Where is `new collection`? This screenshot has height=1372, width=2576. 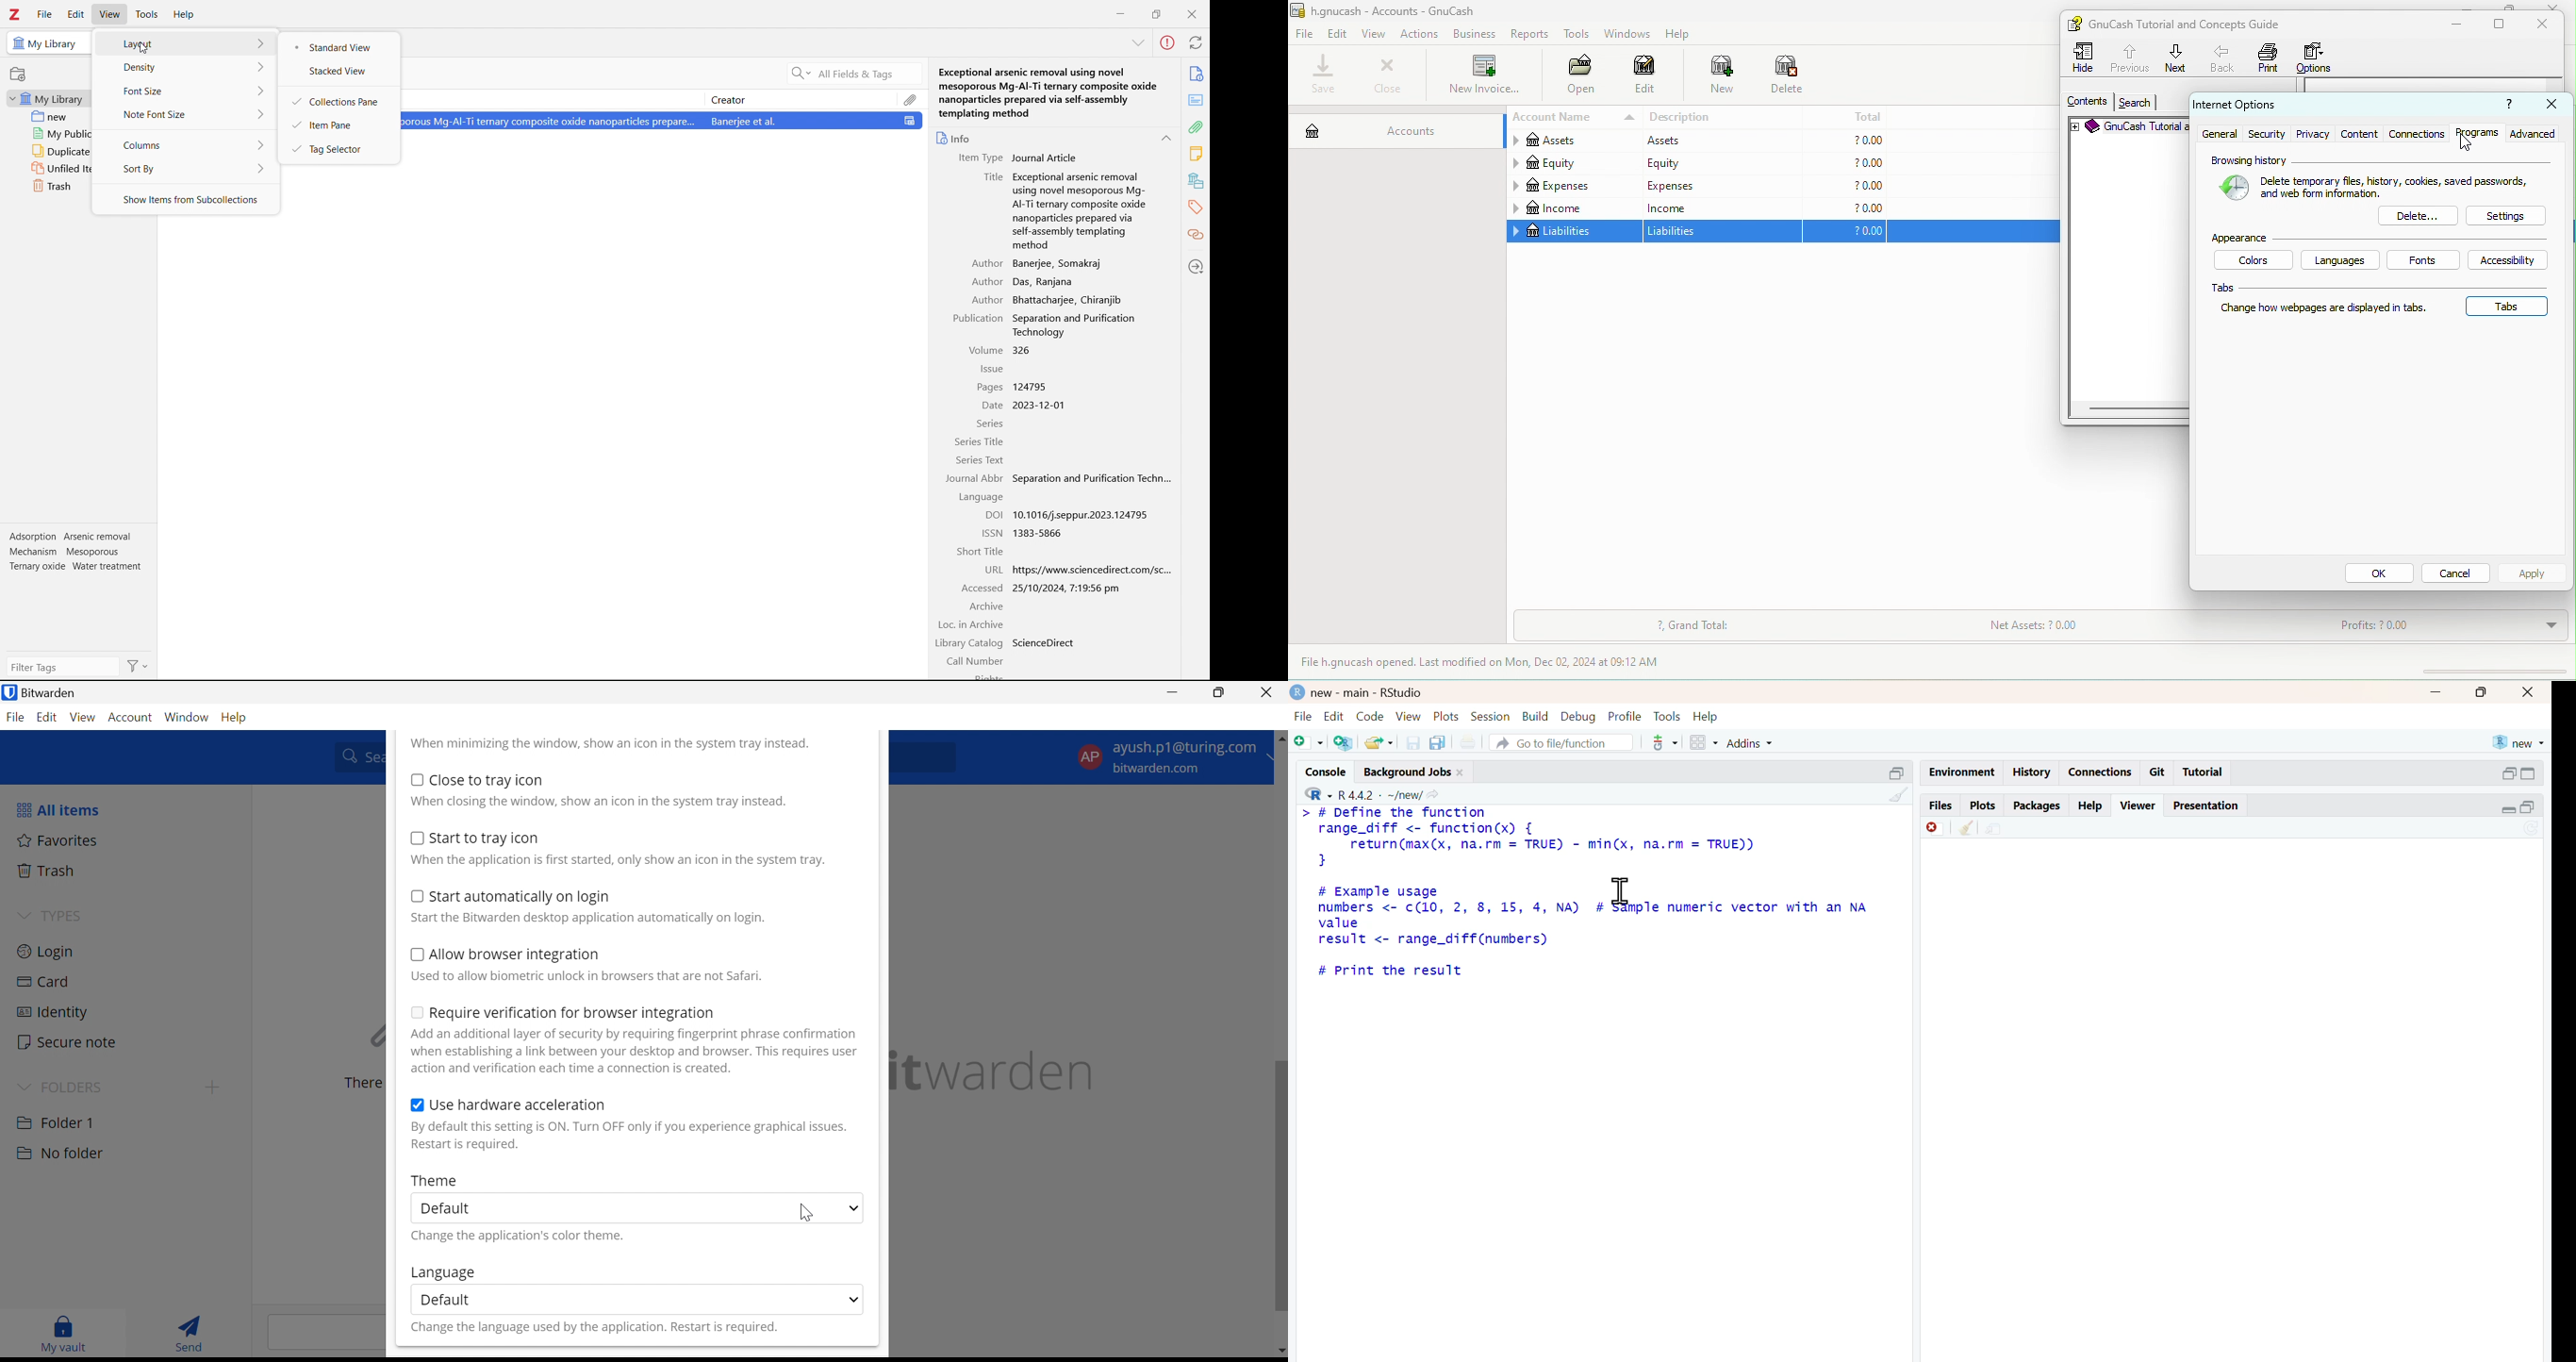 new collection is located at coordinates (18, 74).